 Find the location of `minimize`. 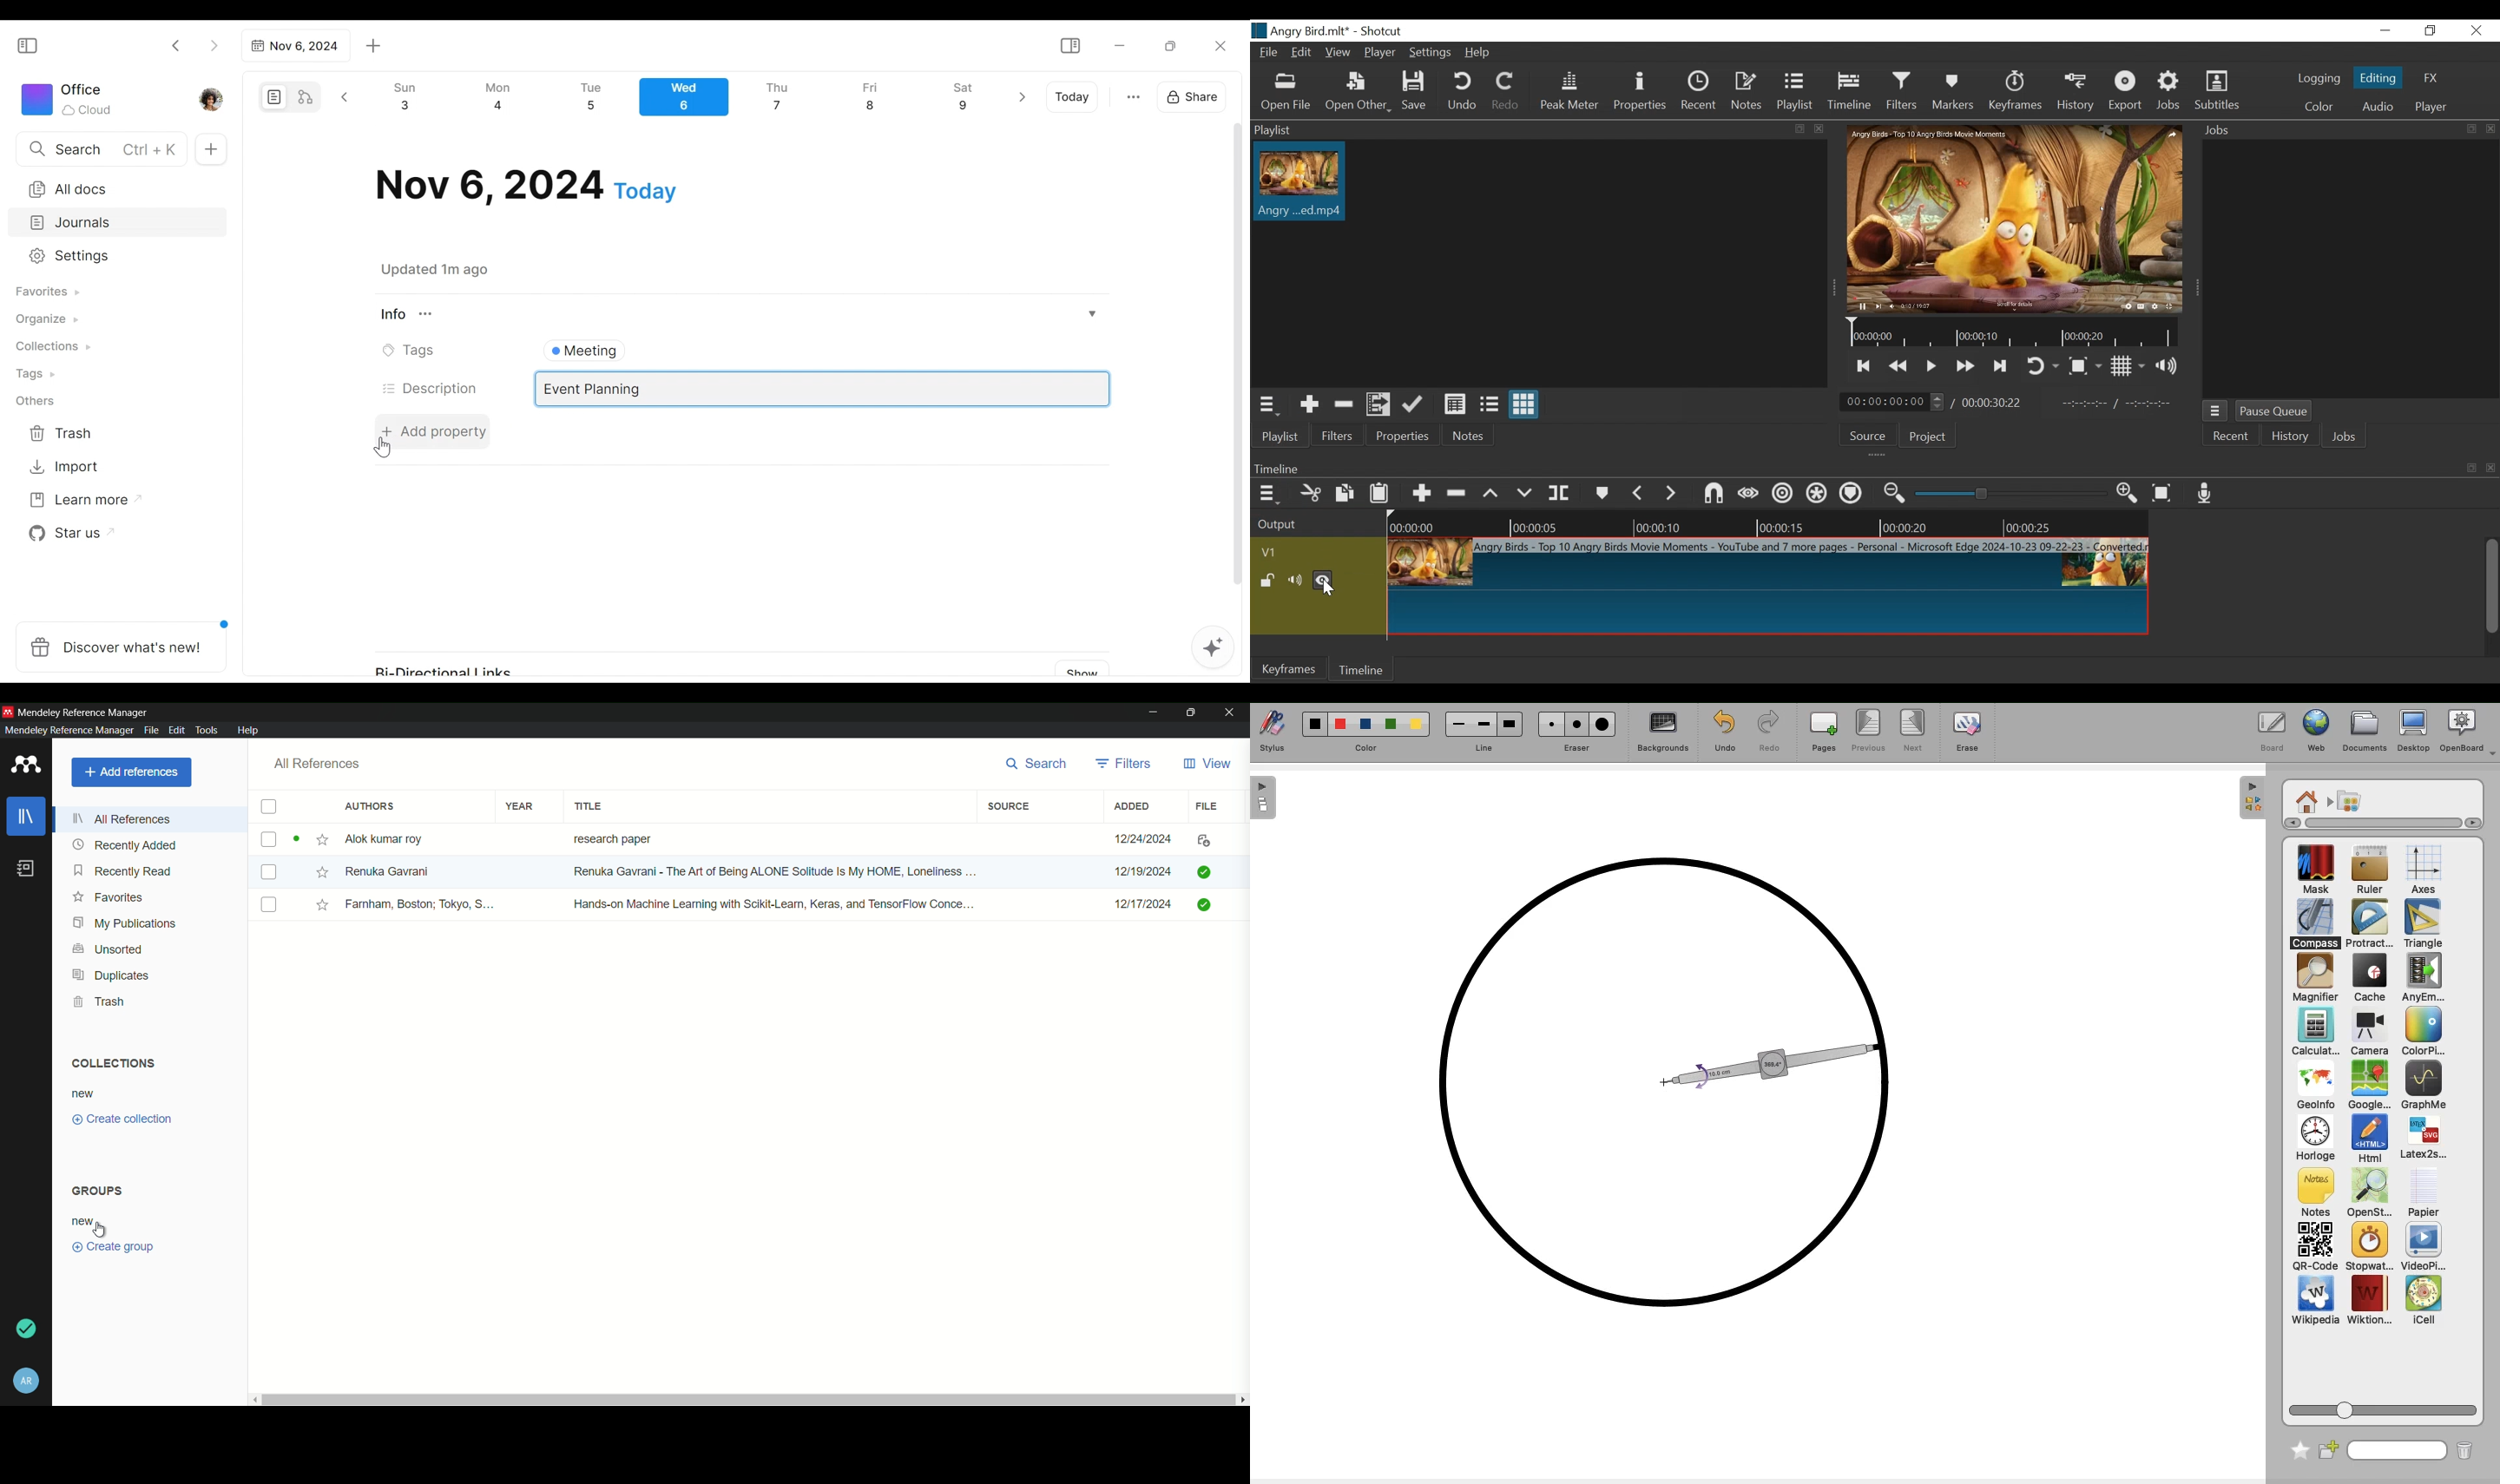

minimize is located at coordinates (2386, 30).